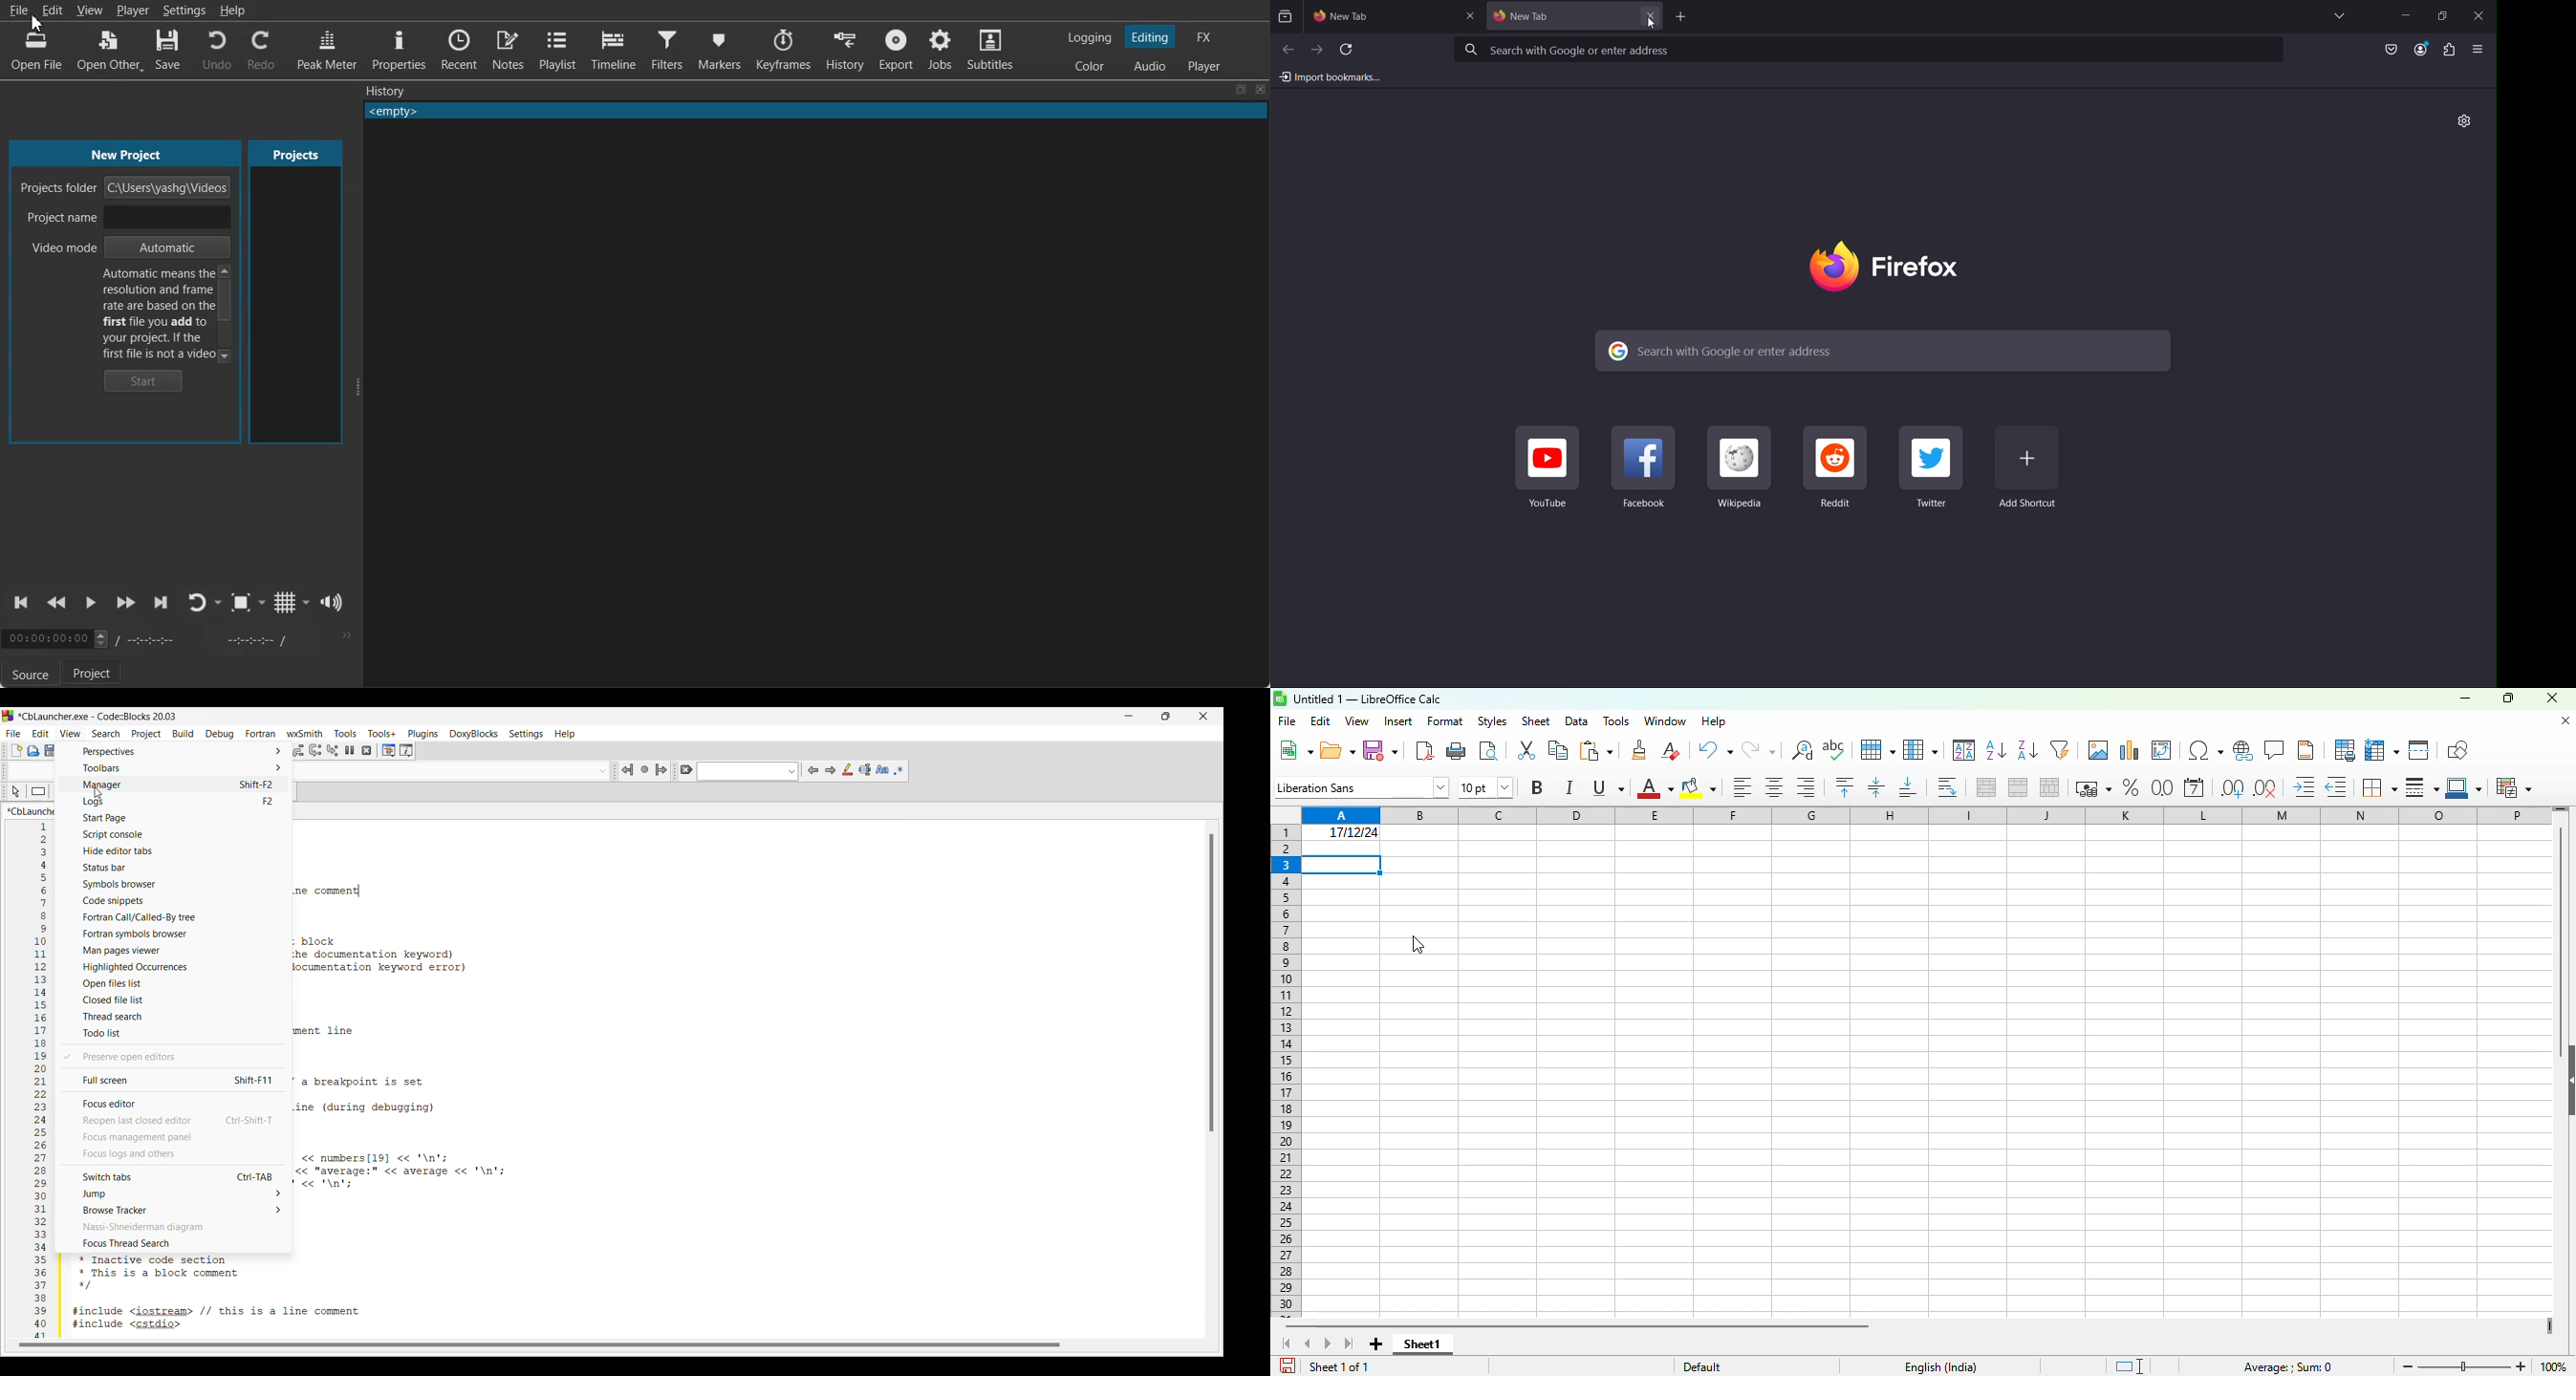  What do you see at coordinates (2275, 750) in the screenshot?
I see `insert comment` at bounding box center [2275, 750].